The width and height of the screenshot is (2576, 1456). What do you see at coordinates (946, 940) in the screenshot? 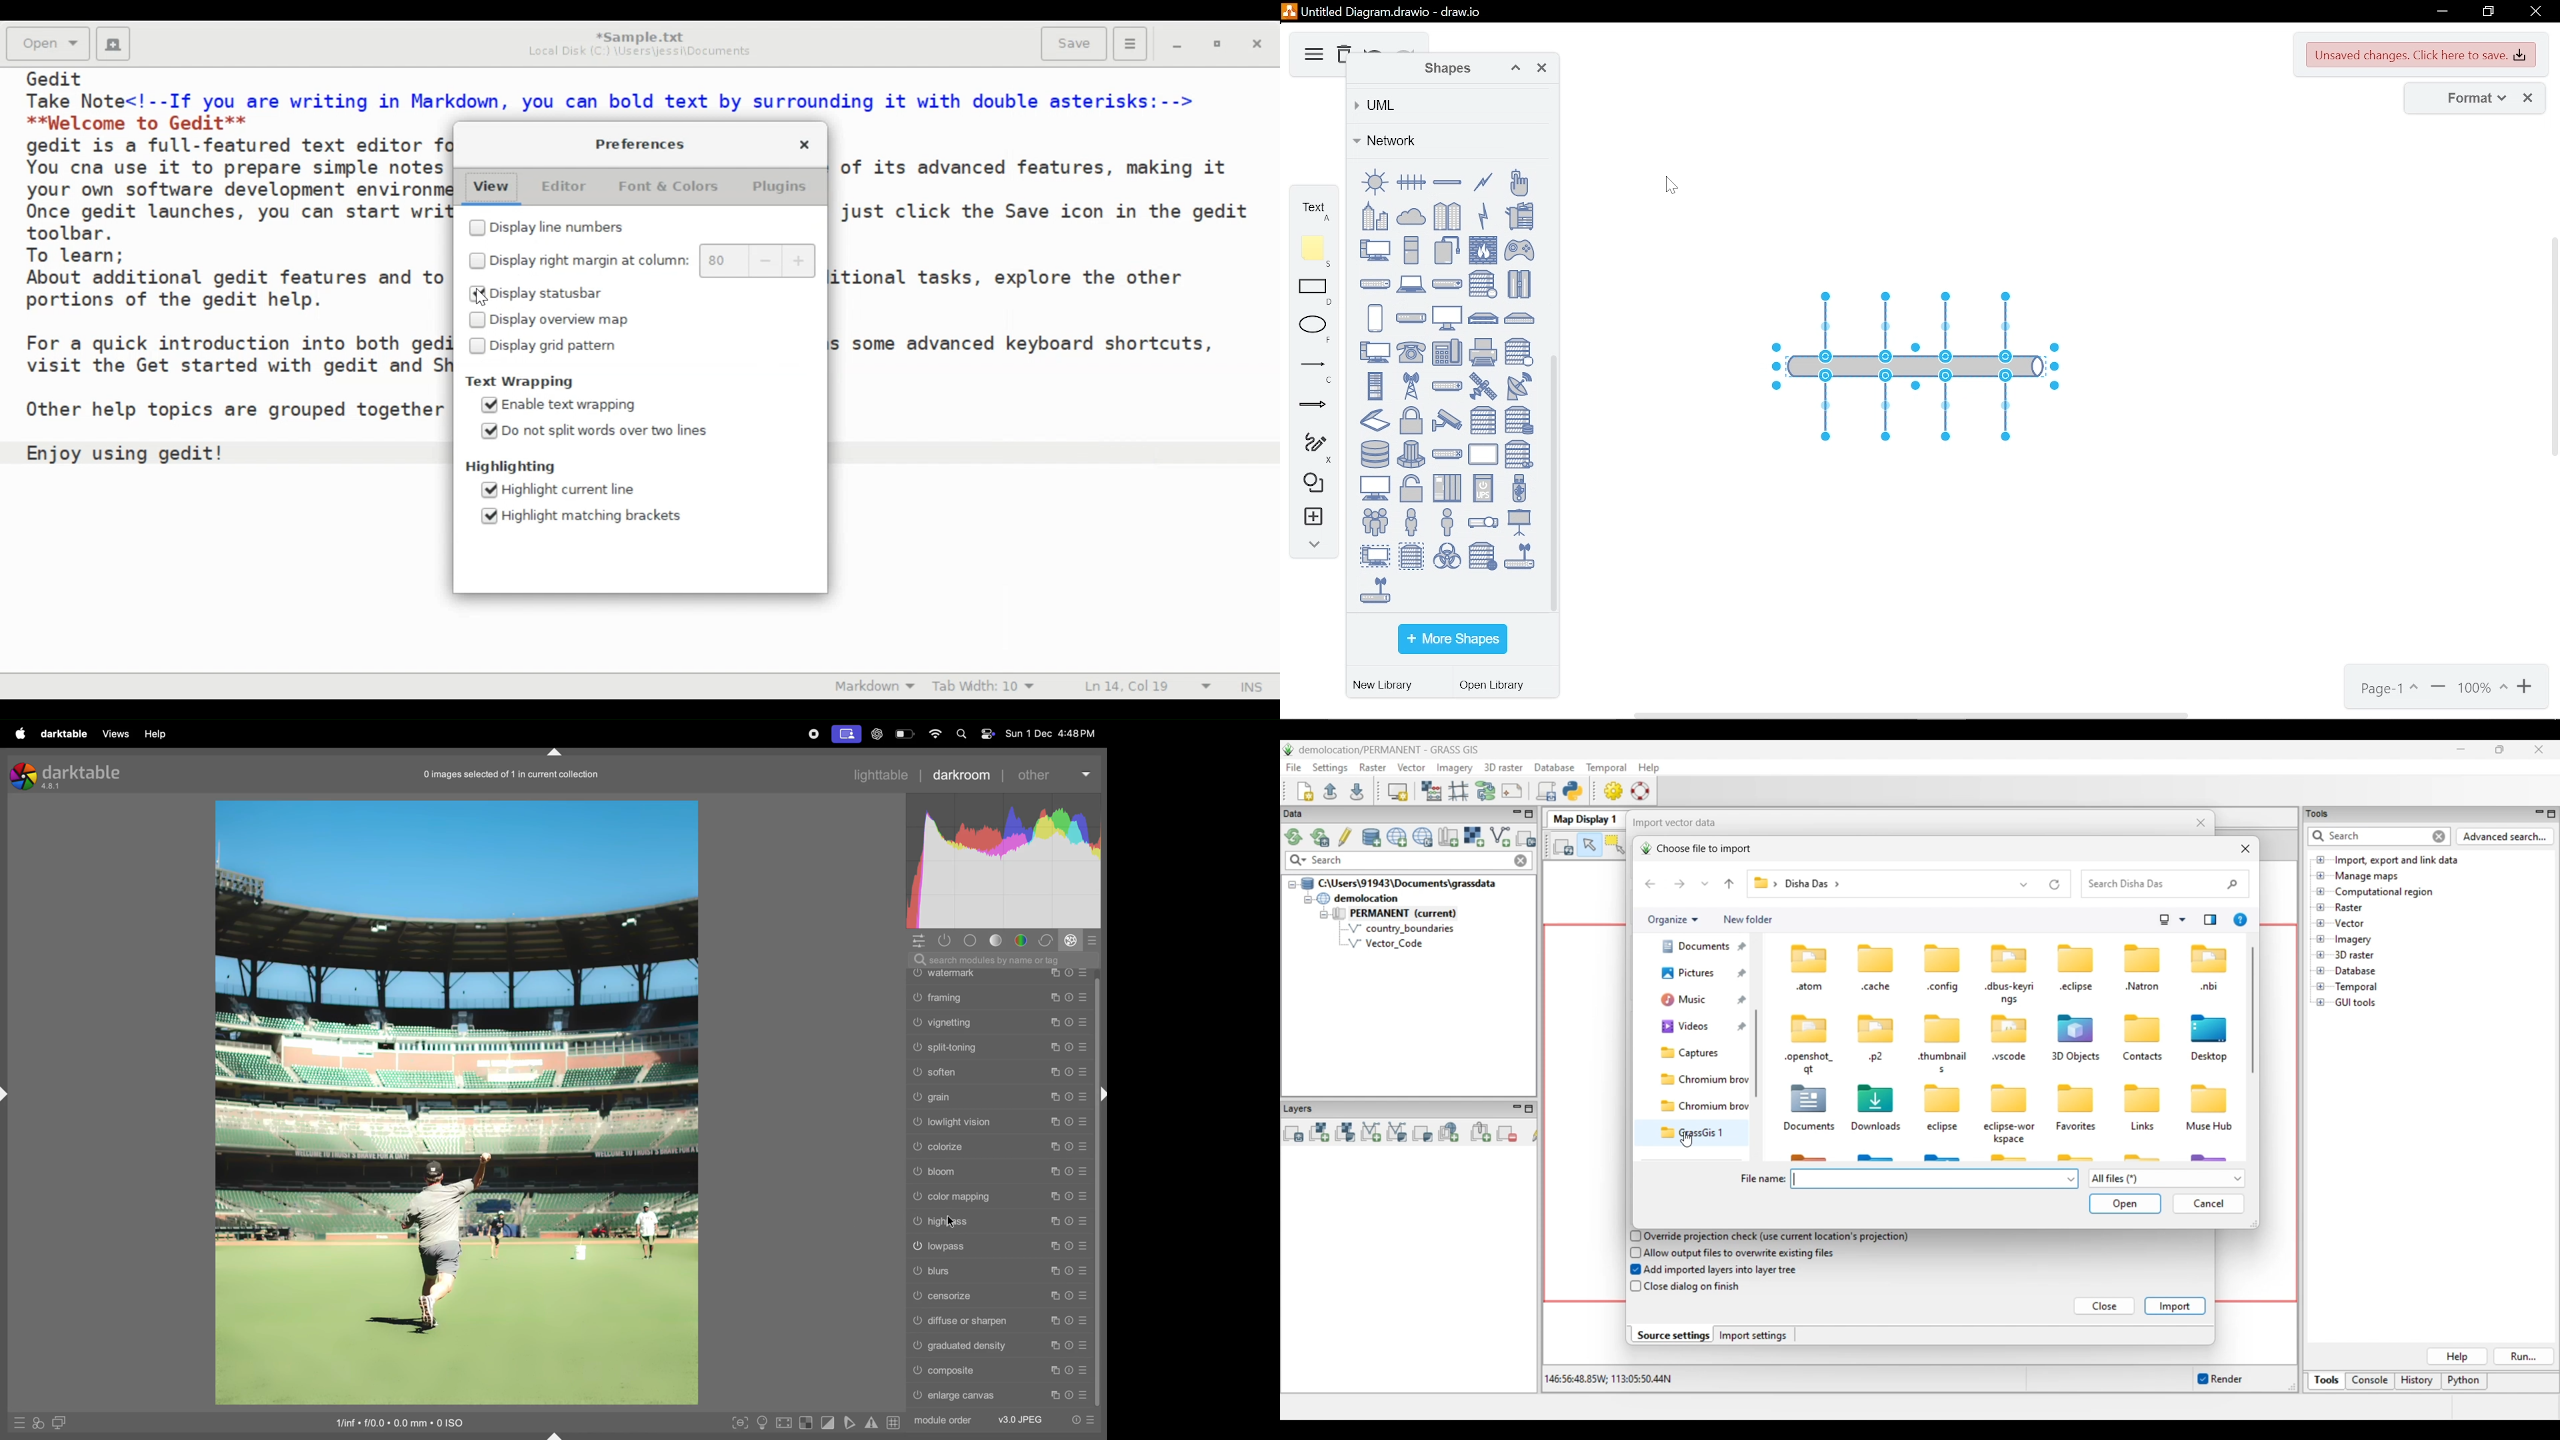
I see `show only active modules` at bounding box center [946, 940].